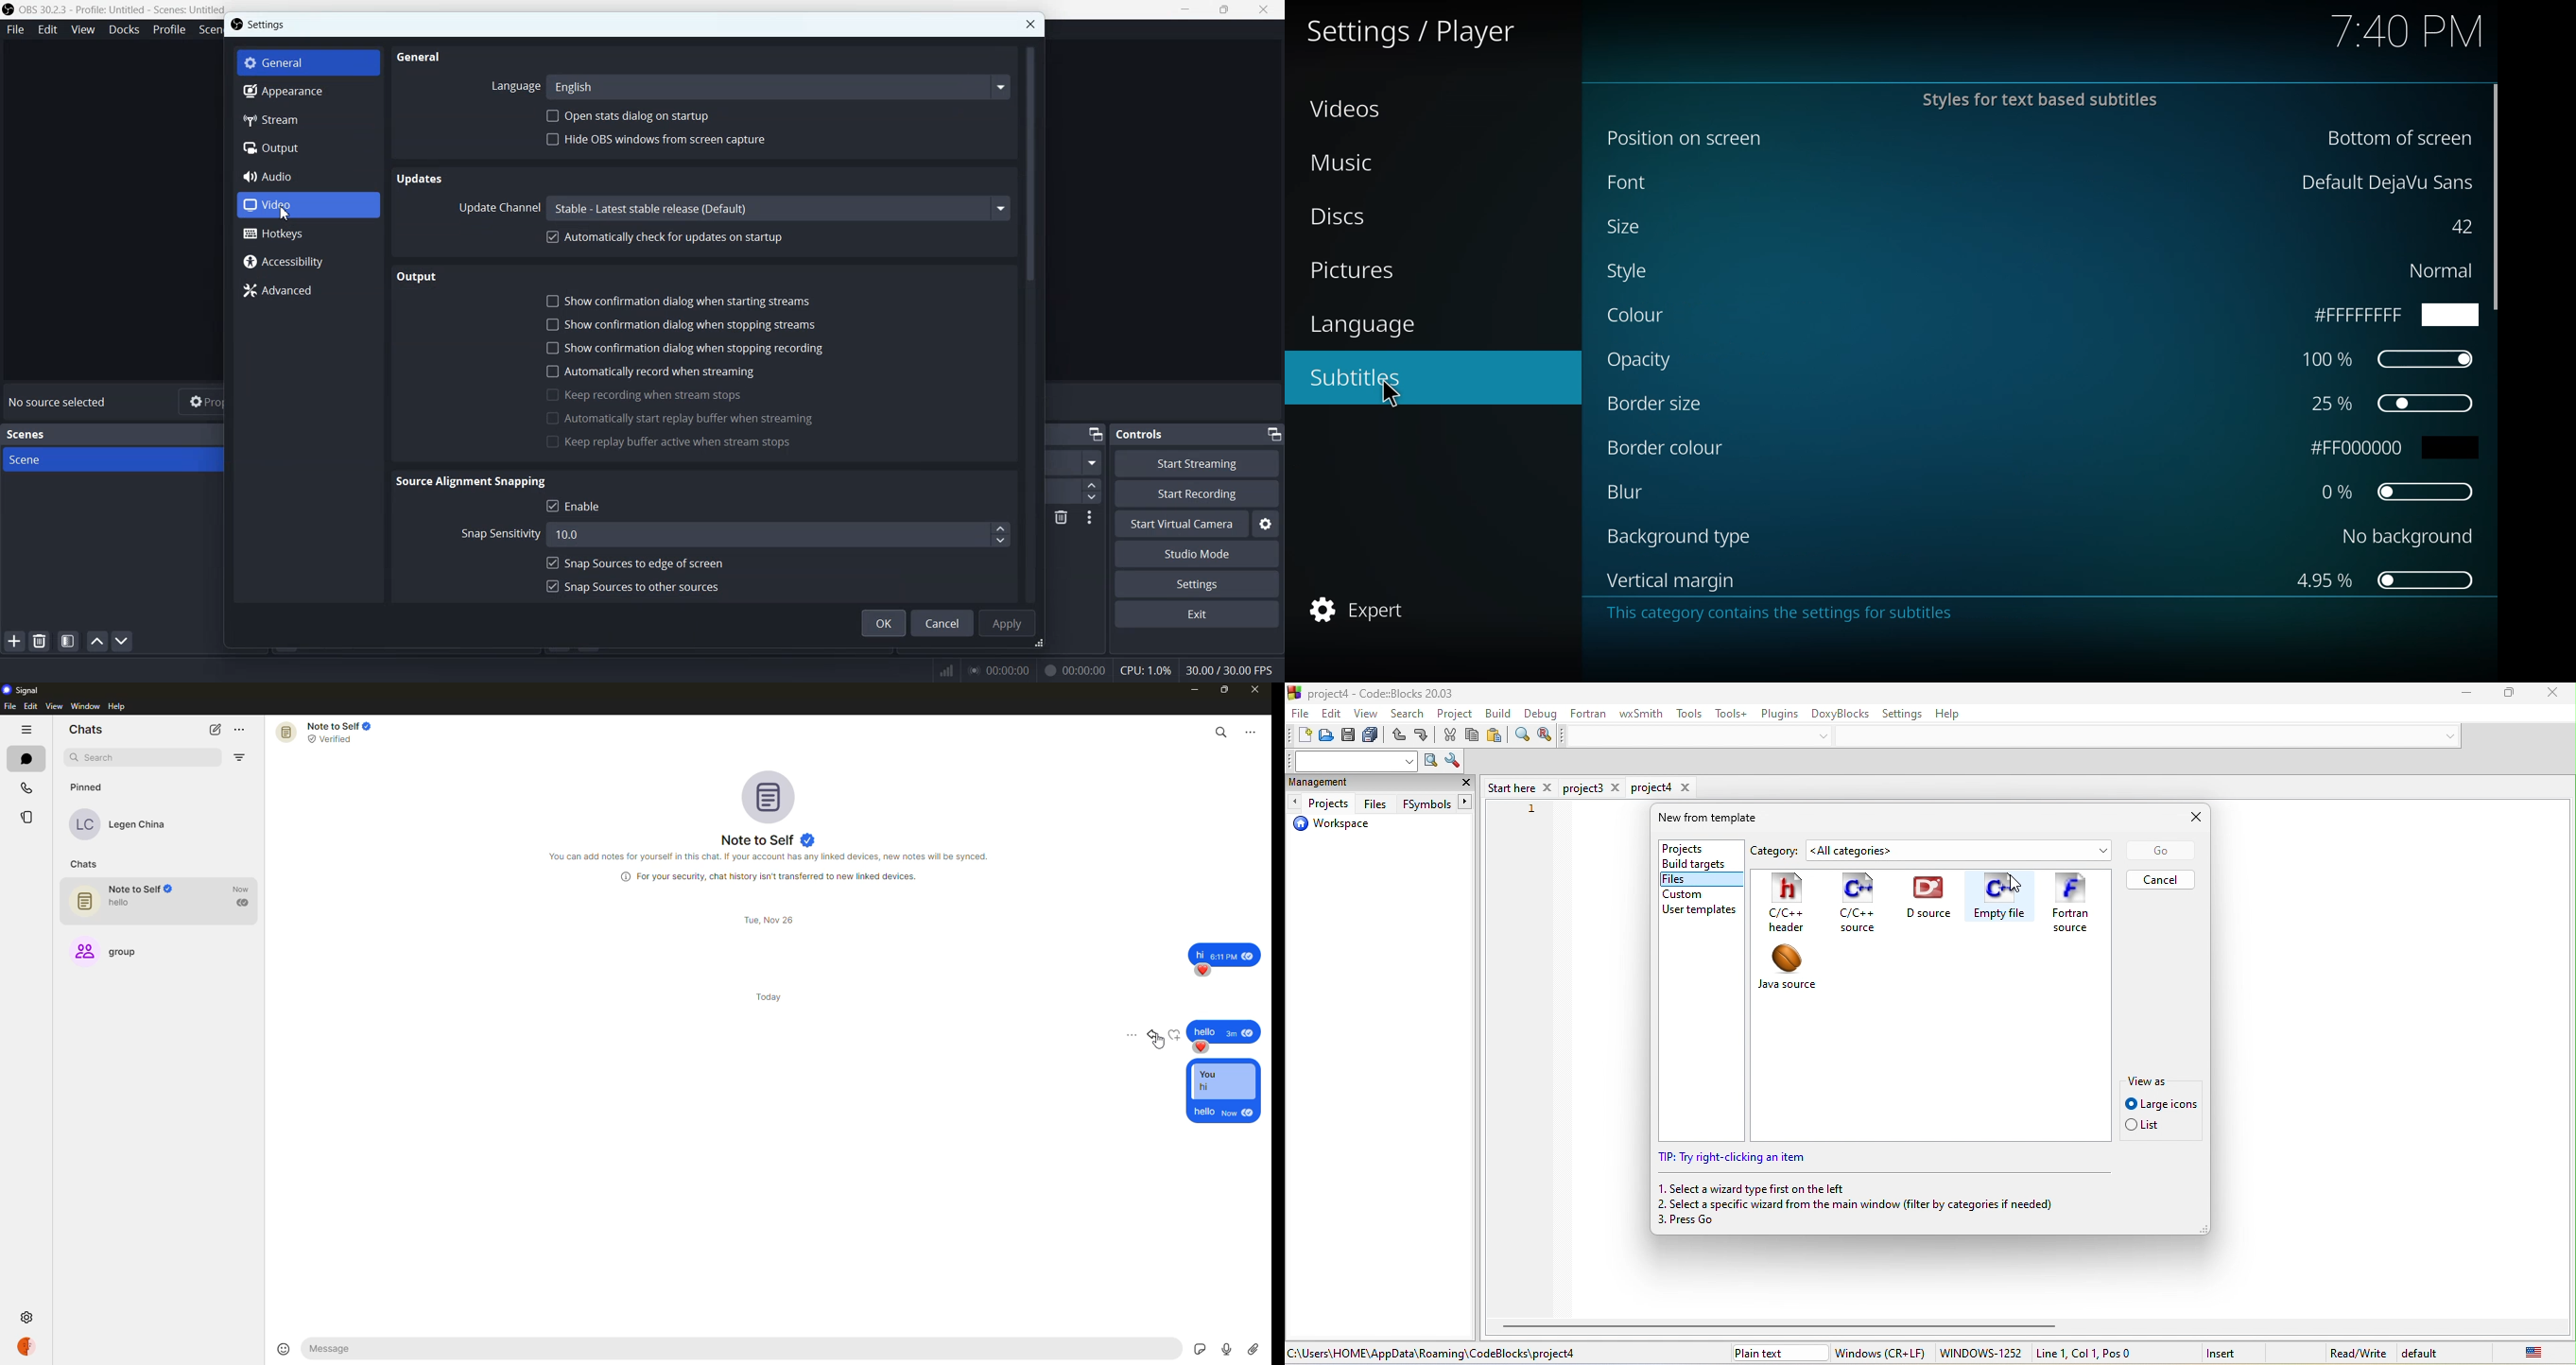 The width and height of the screenshot is (2576, 1372). I want to click on scroll bar, so click(2496, 200).